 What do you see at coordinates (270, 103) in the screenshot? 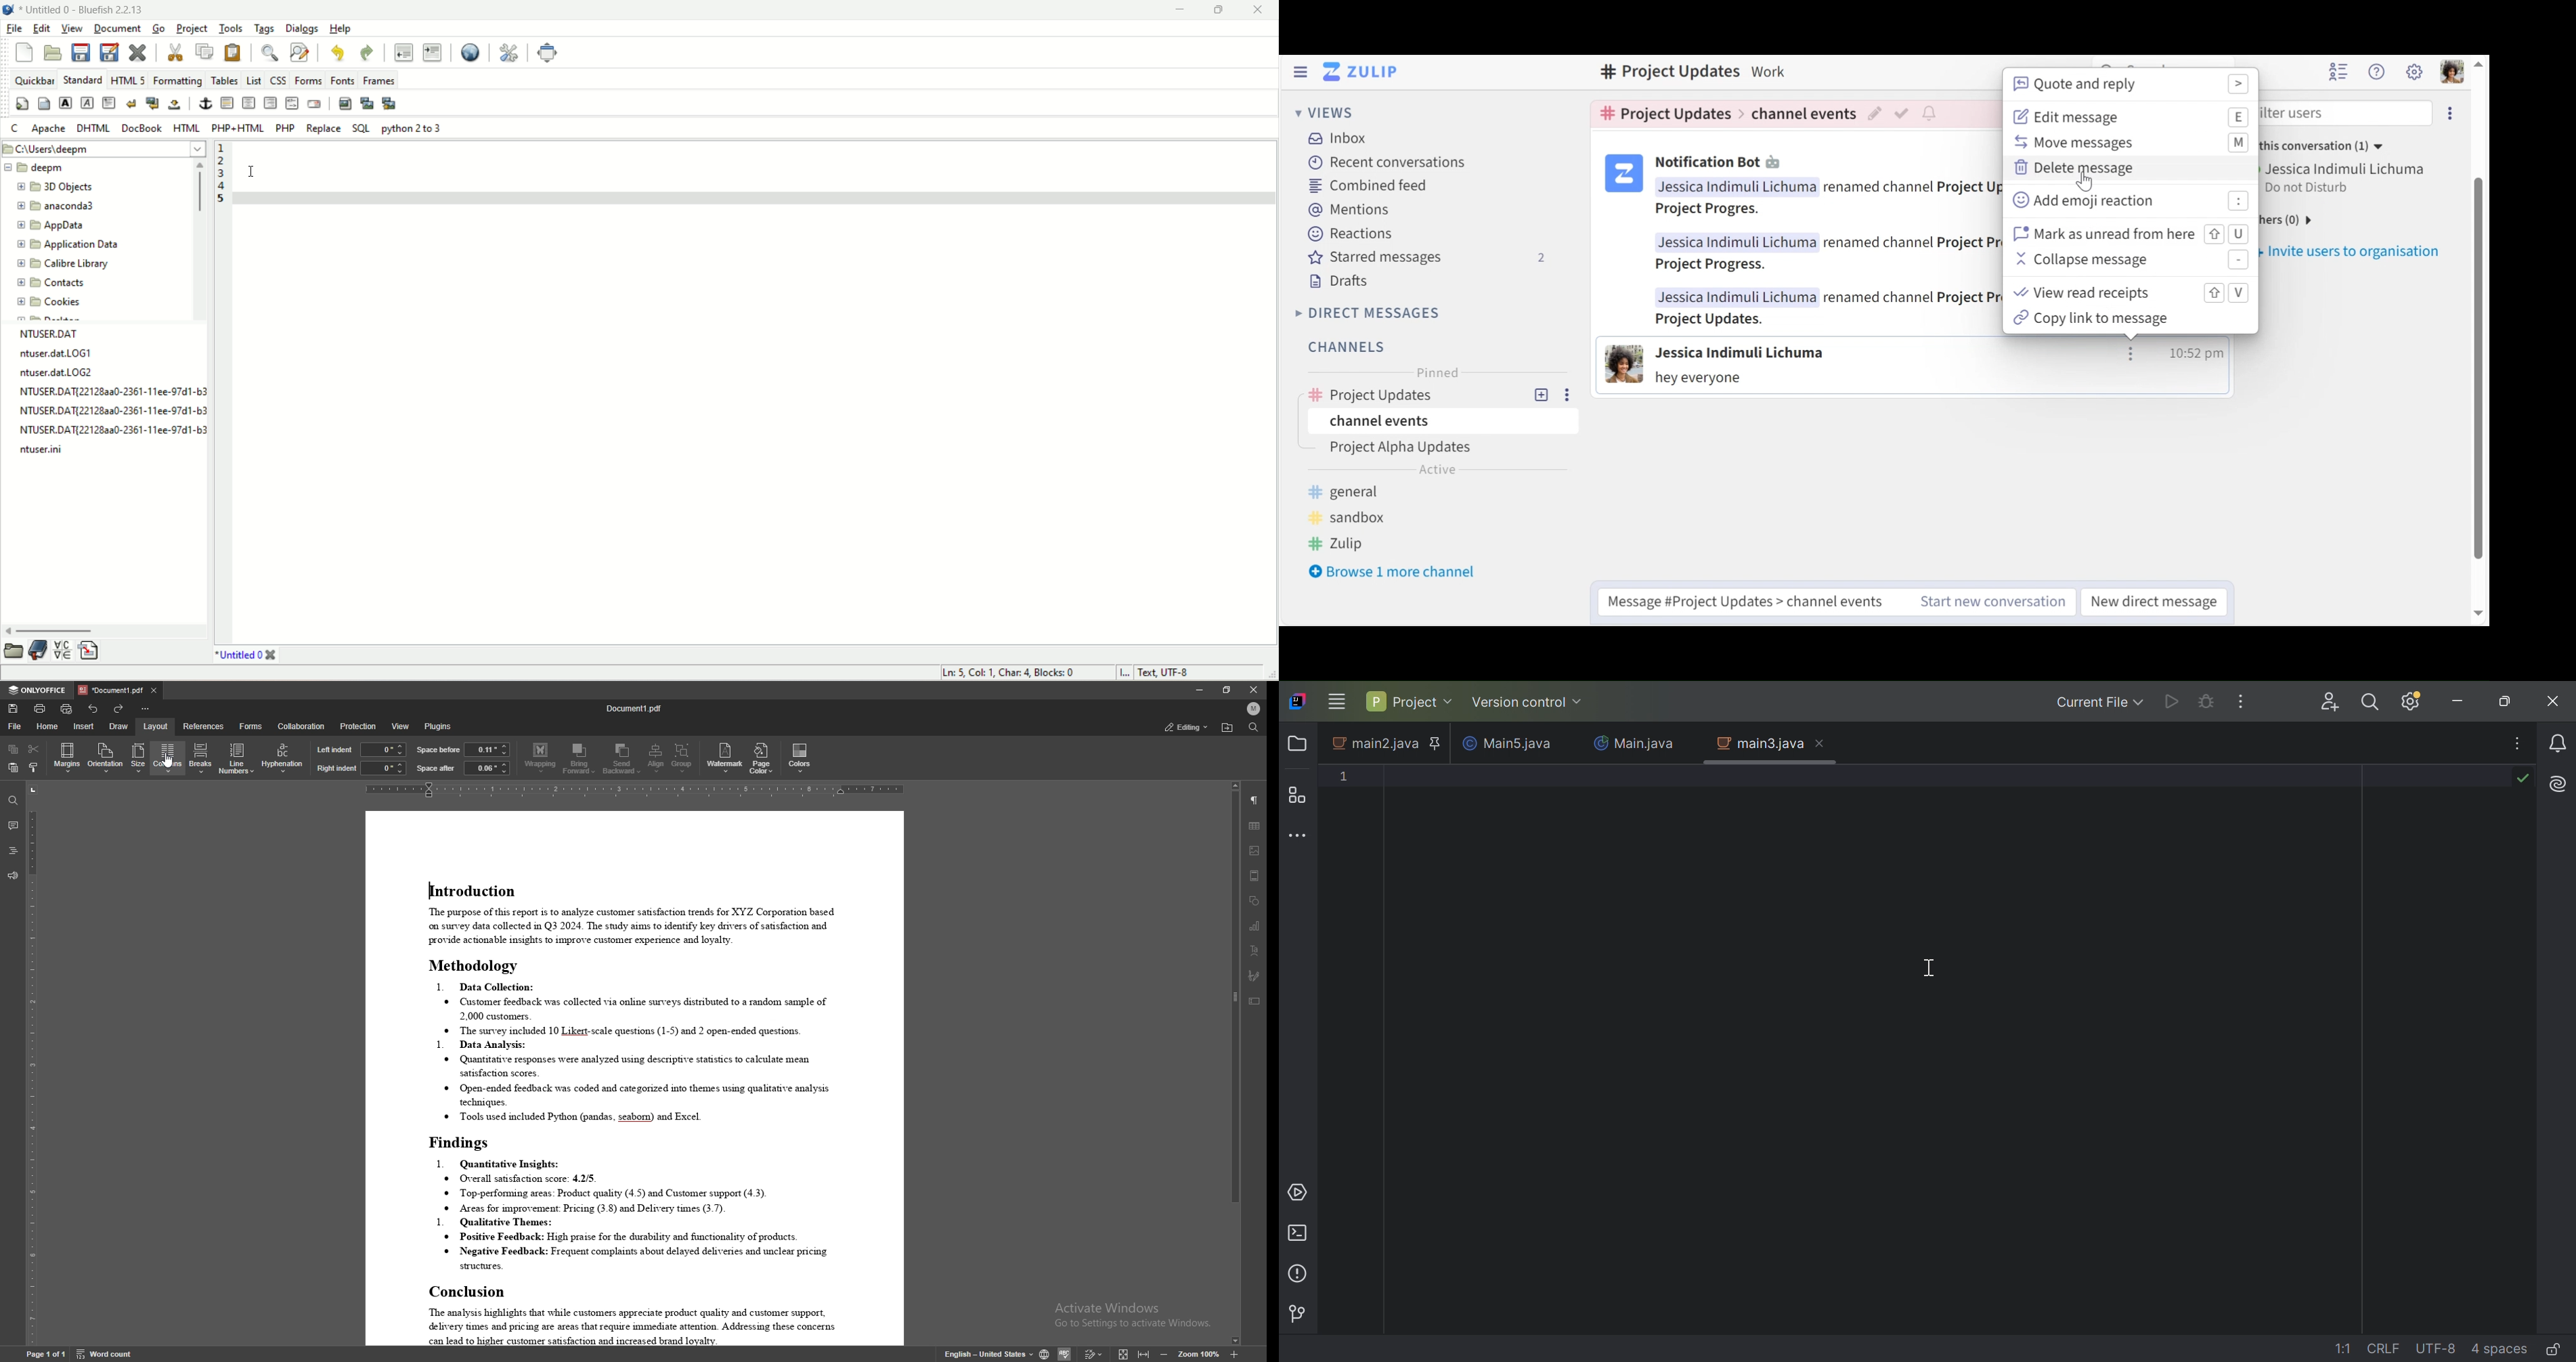
I see `right justify` at bounding box center [270, 103].